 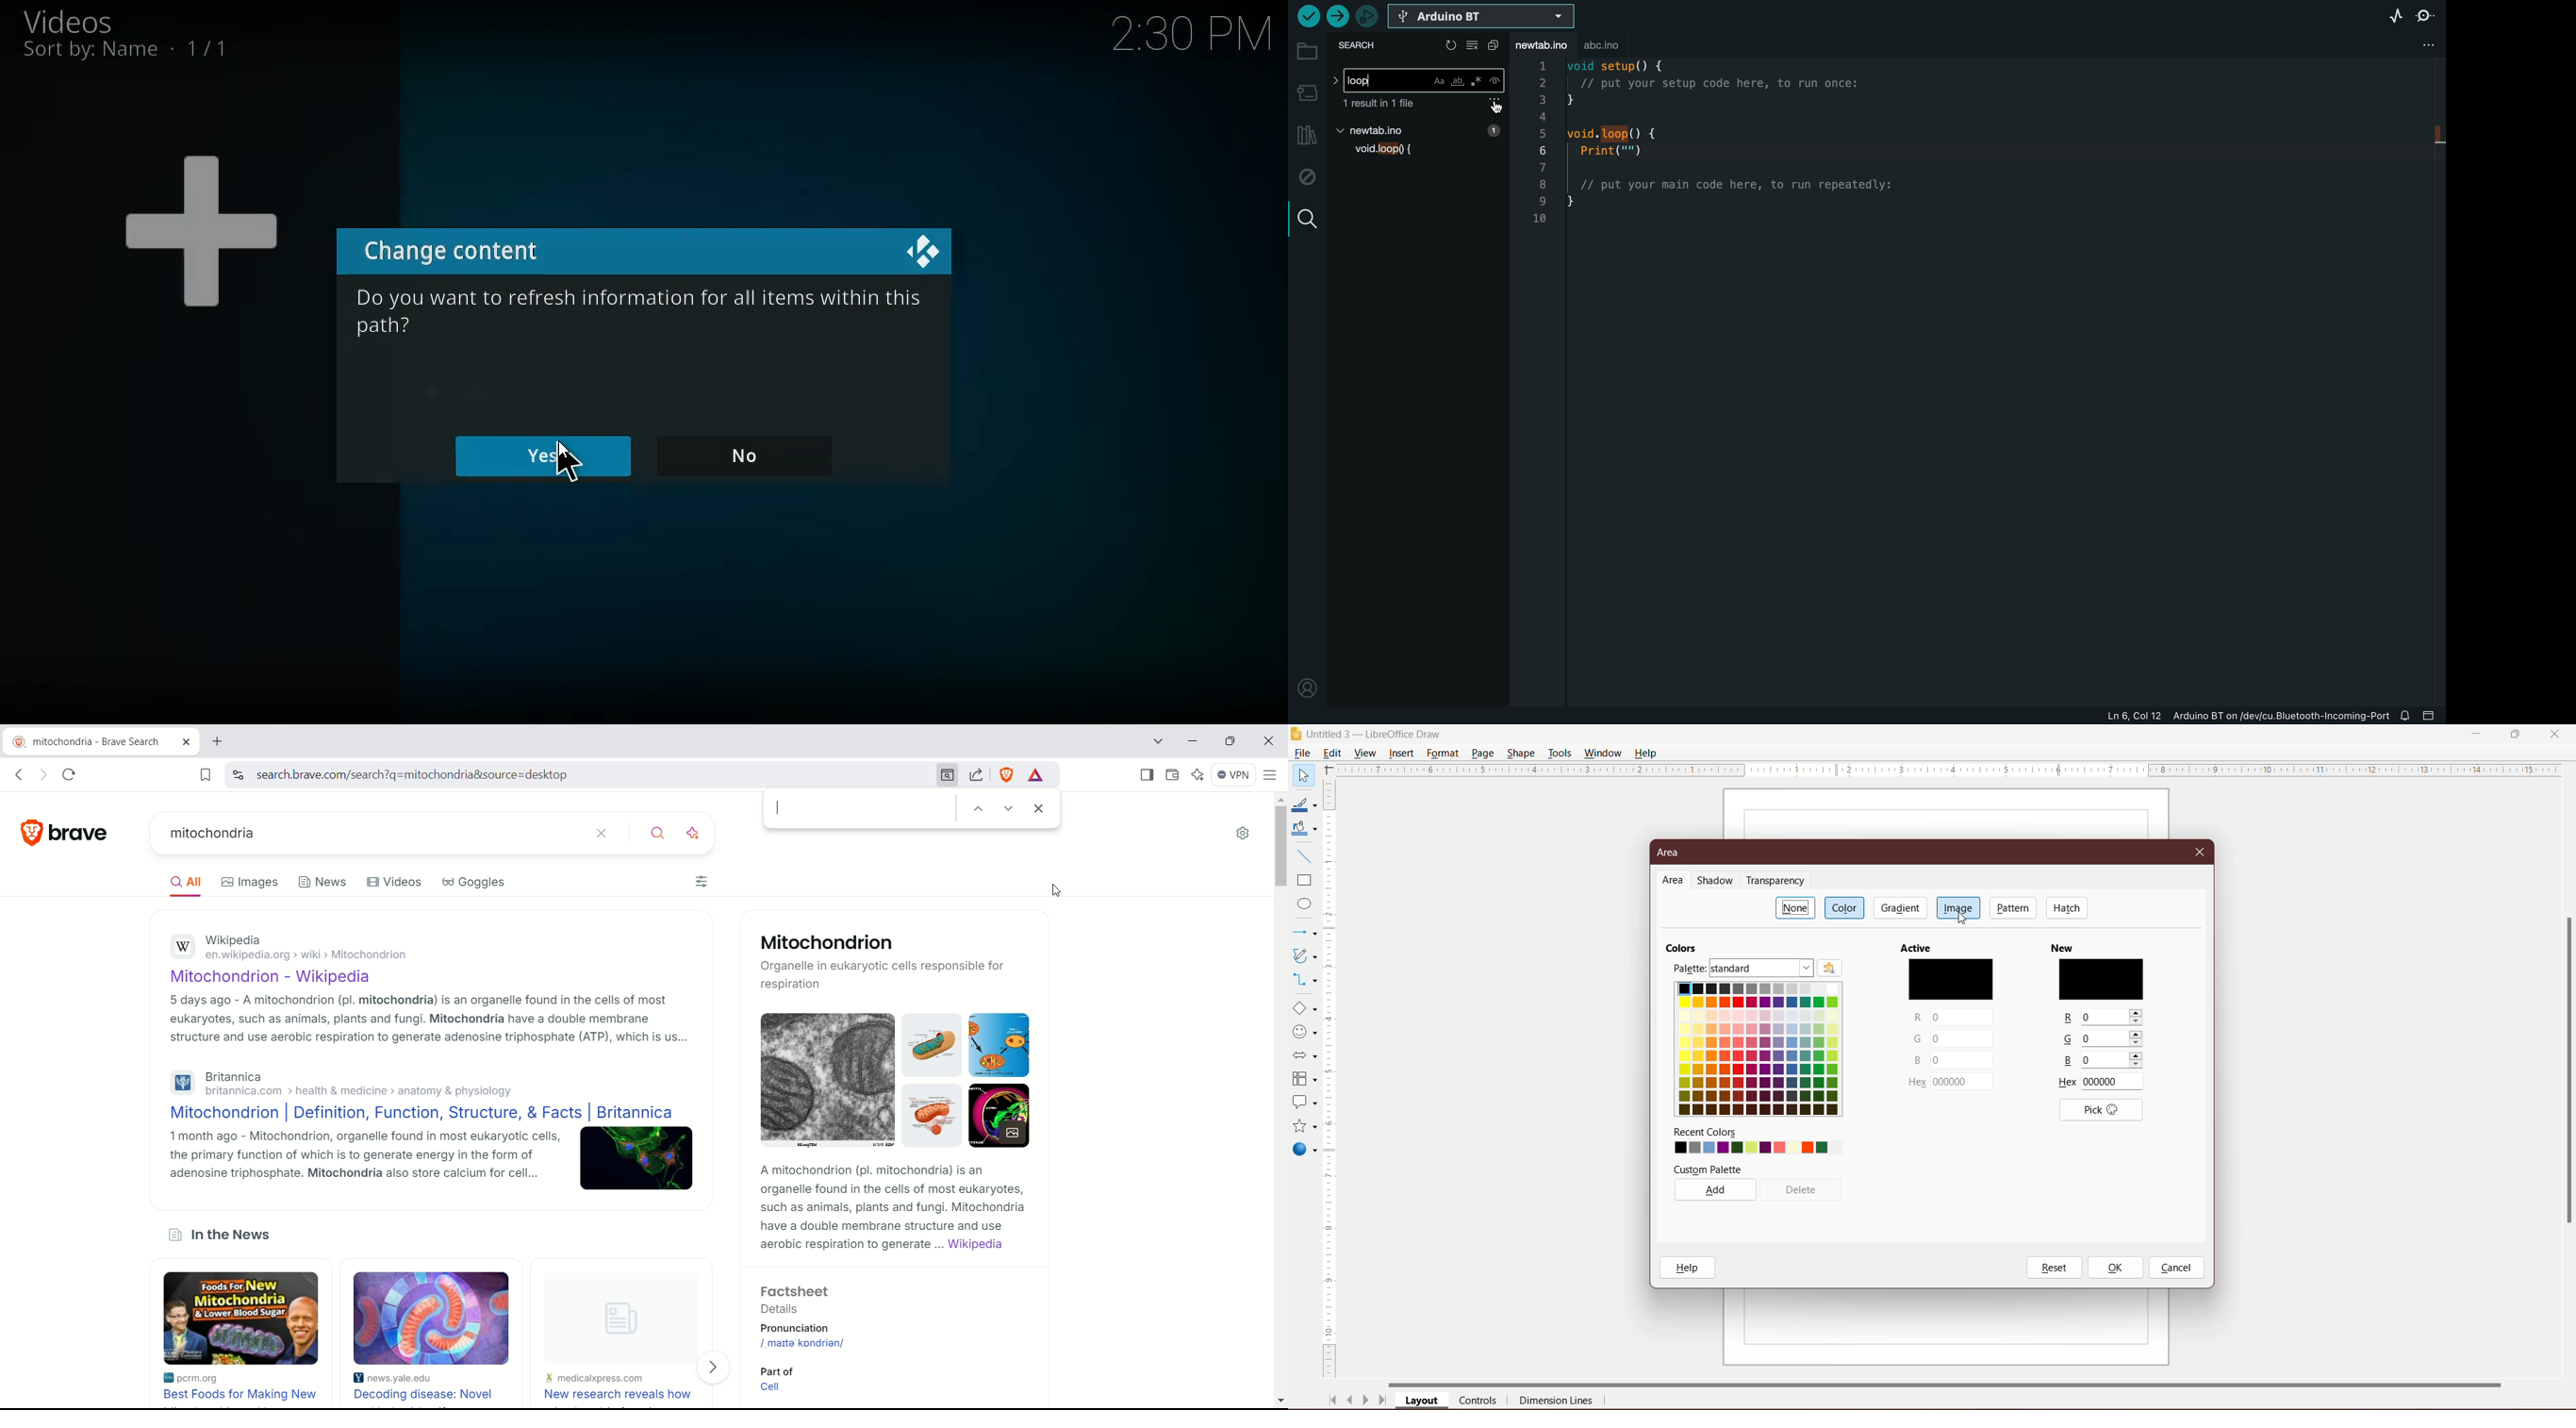 What do you see at coordinates (1303, 934) in the screenshot?
I see `Lines and Arrows` at bounding box center [1303, 934].